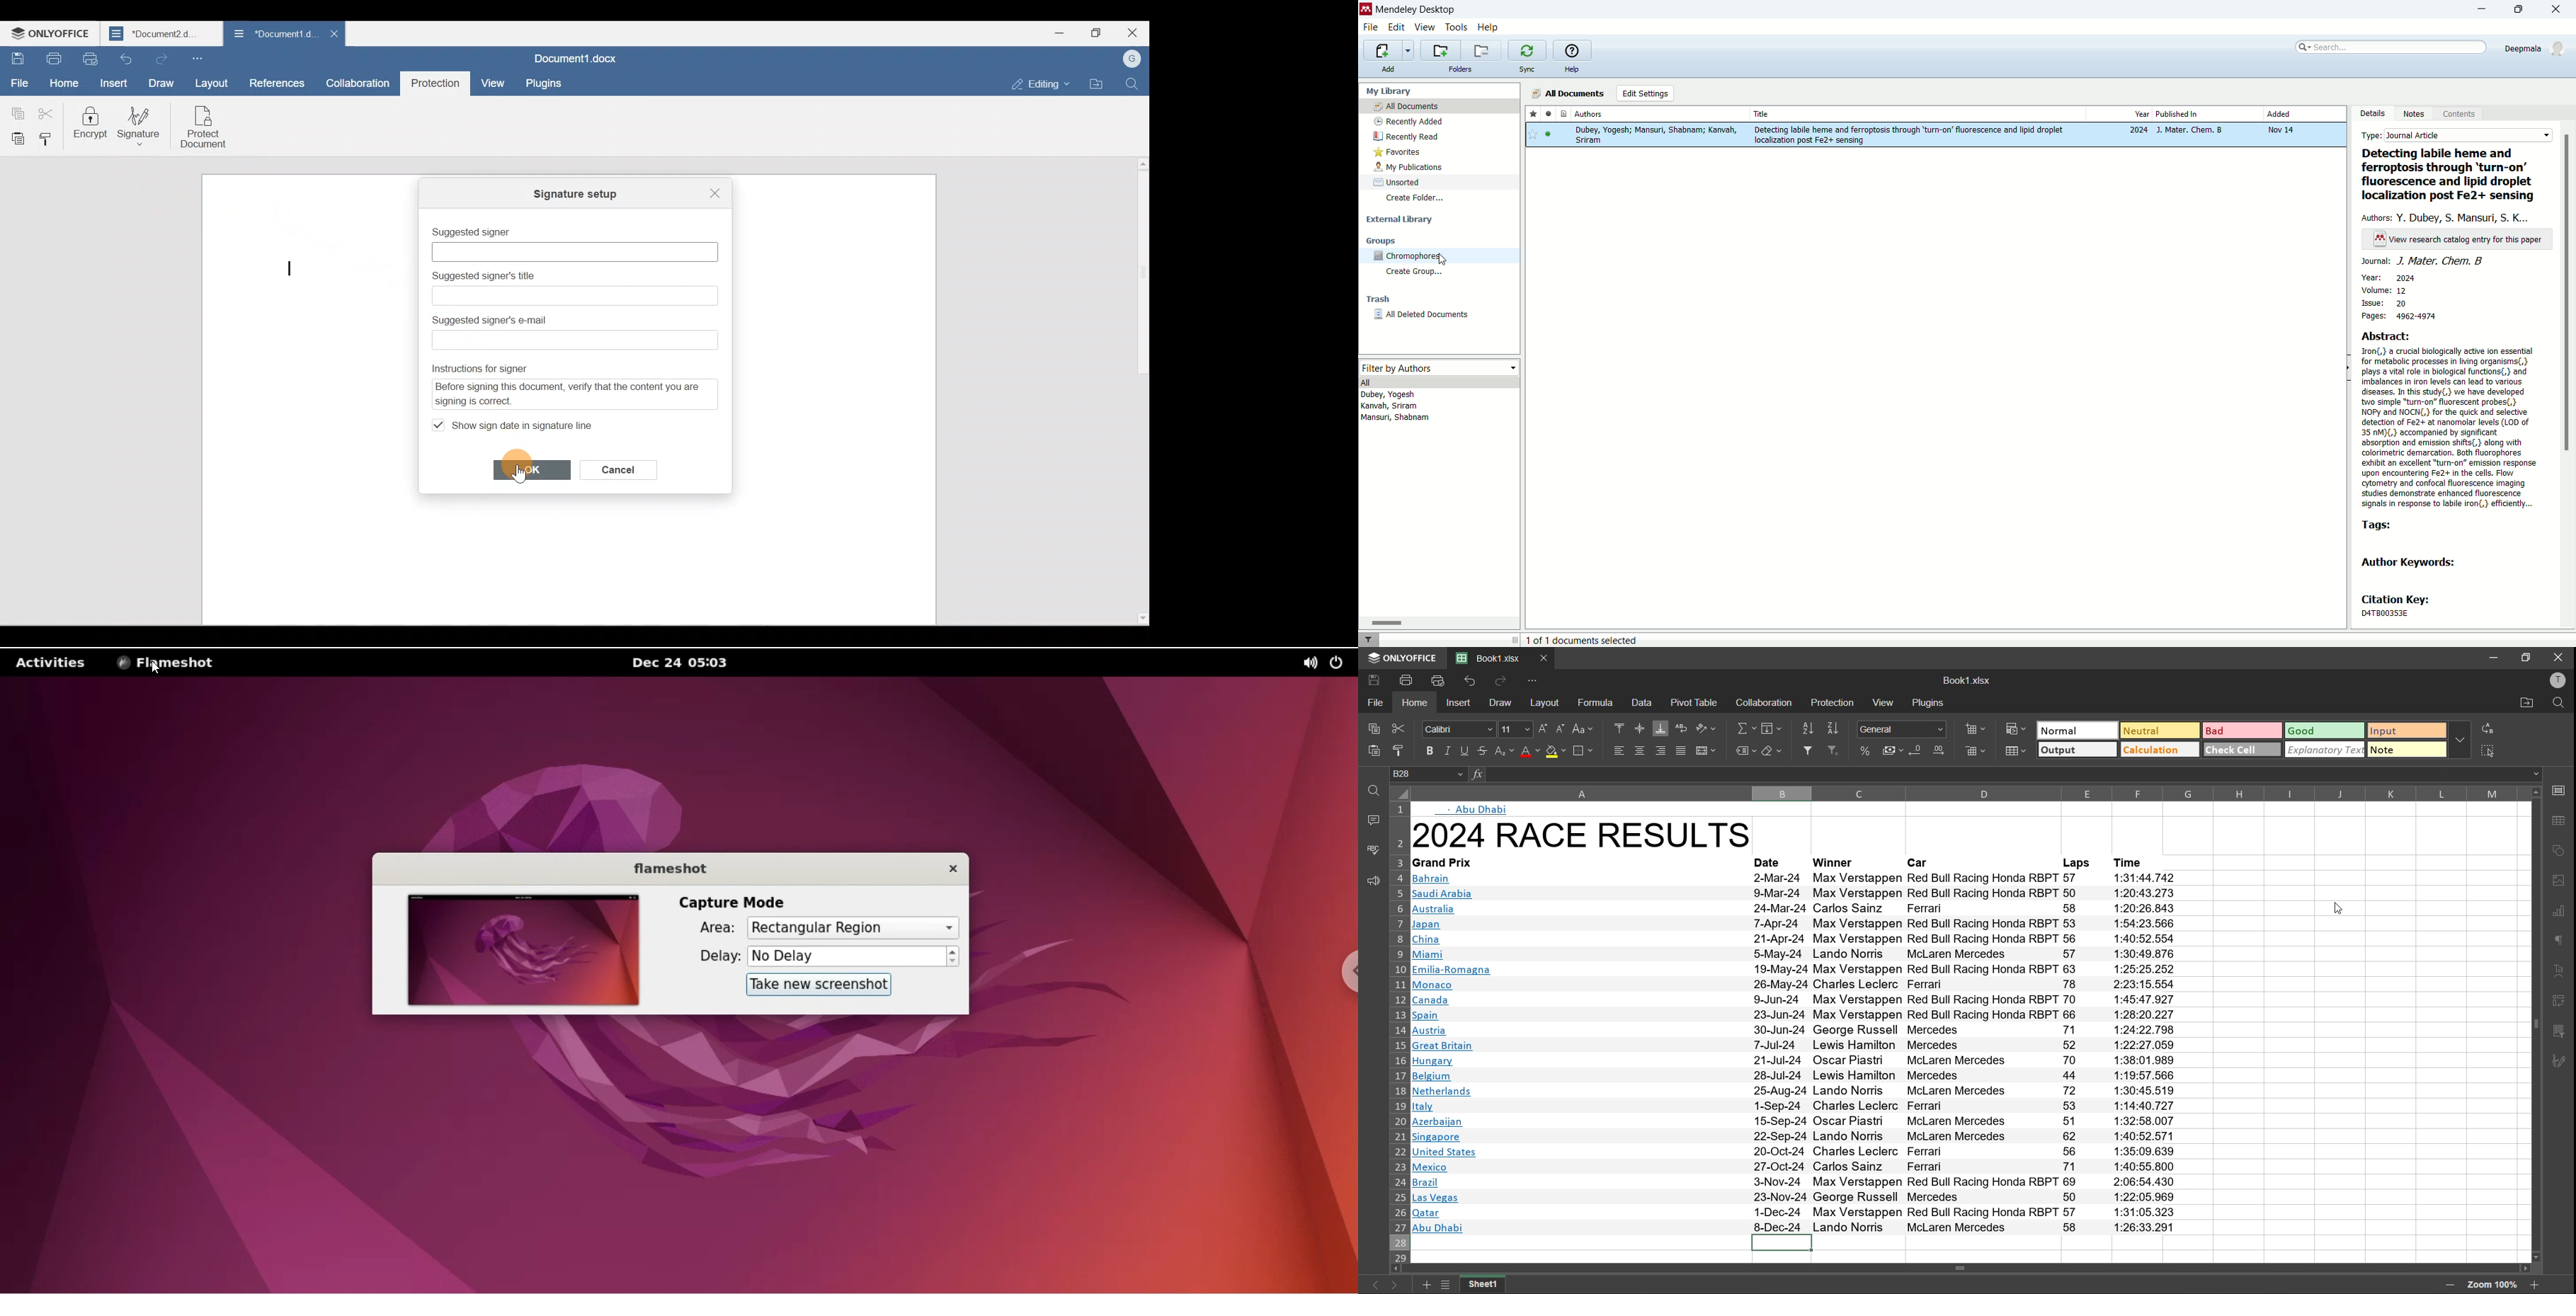 This screenshot has height=1316, width=2576. Describe the element at coordinates (2452, 176) in the screenshot. I see `Detecting labile heme and
ferroptosis through ‘turn-on’
fluorescence and lipid droplet
localization post Fe2+ sensing` at that location.